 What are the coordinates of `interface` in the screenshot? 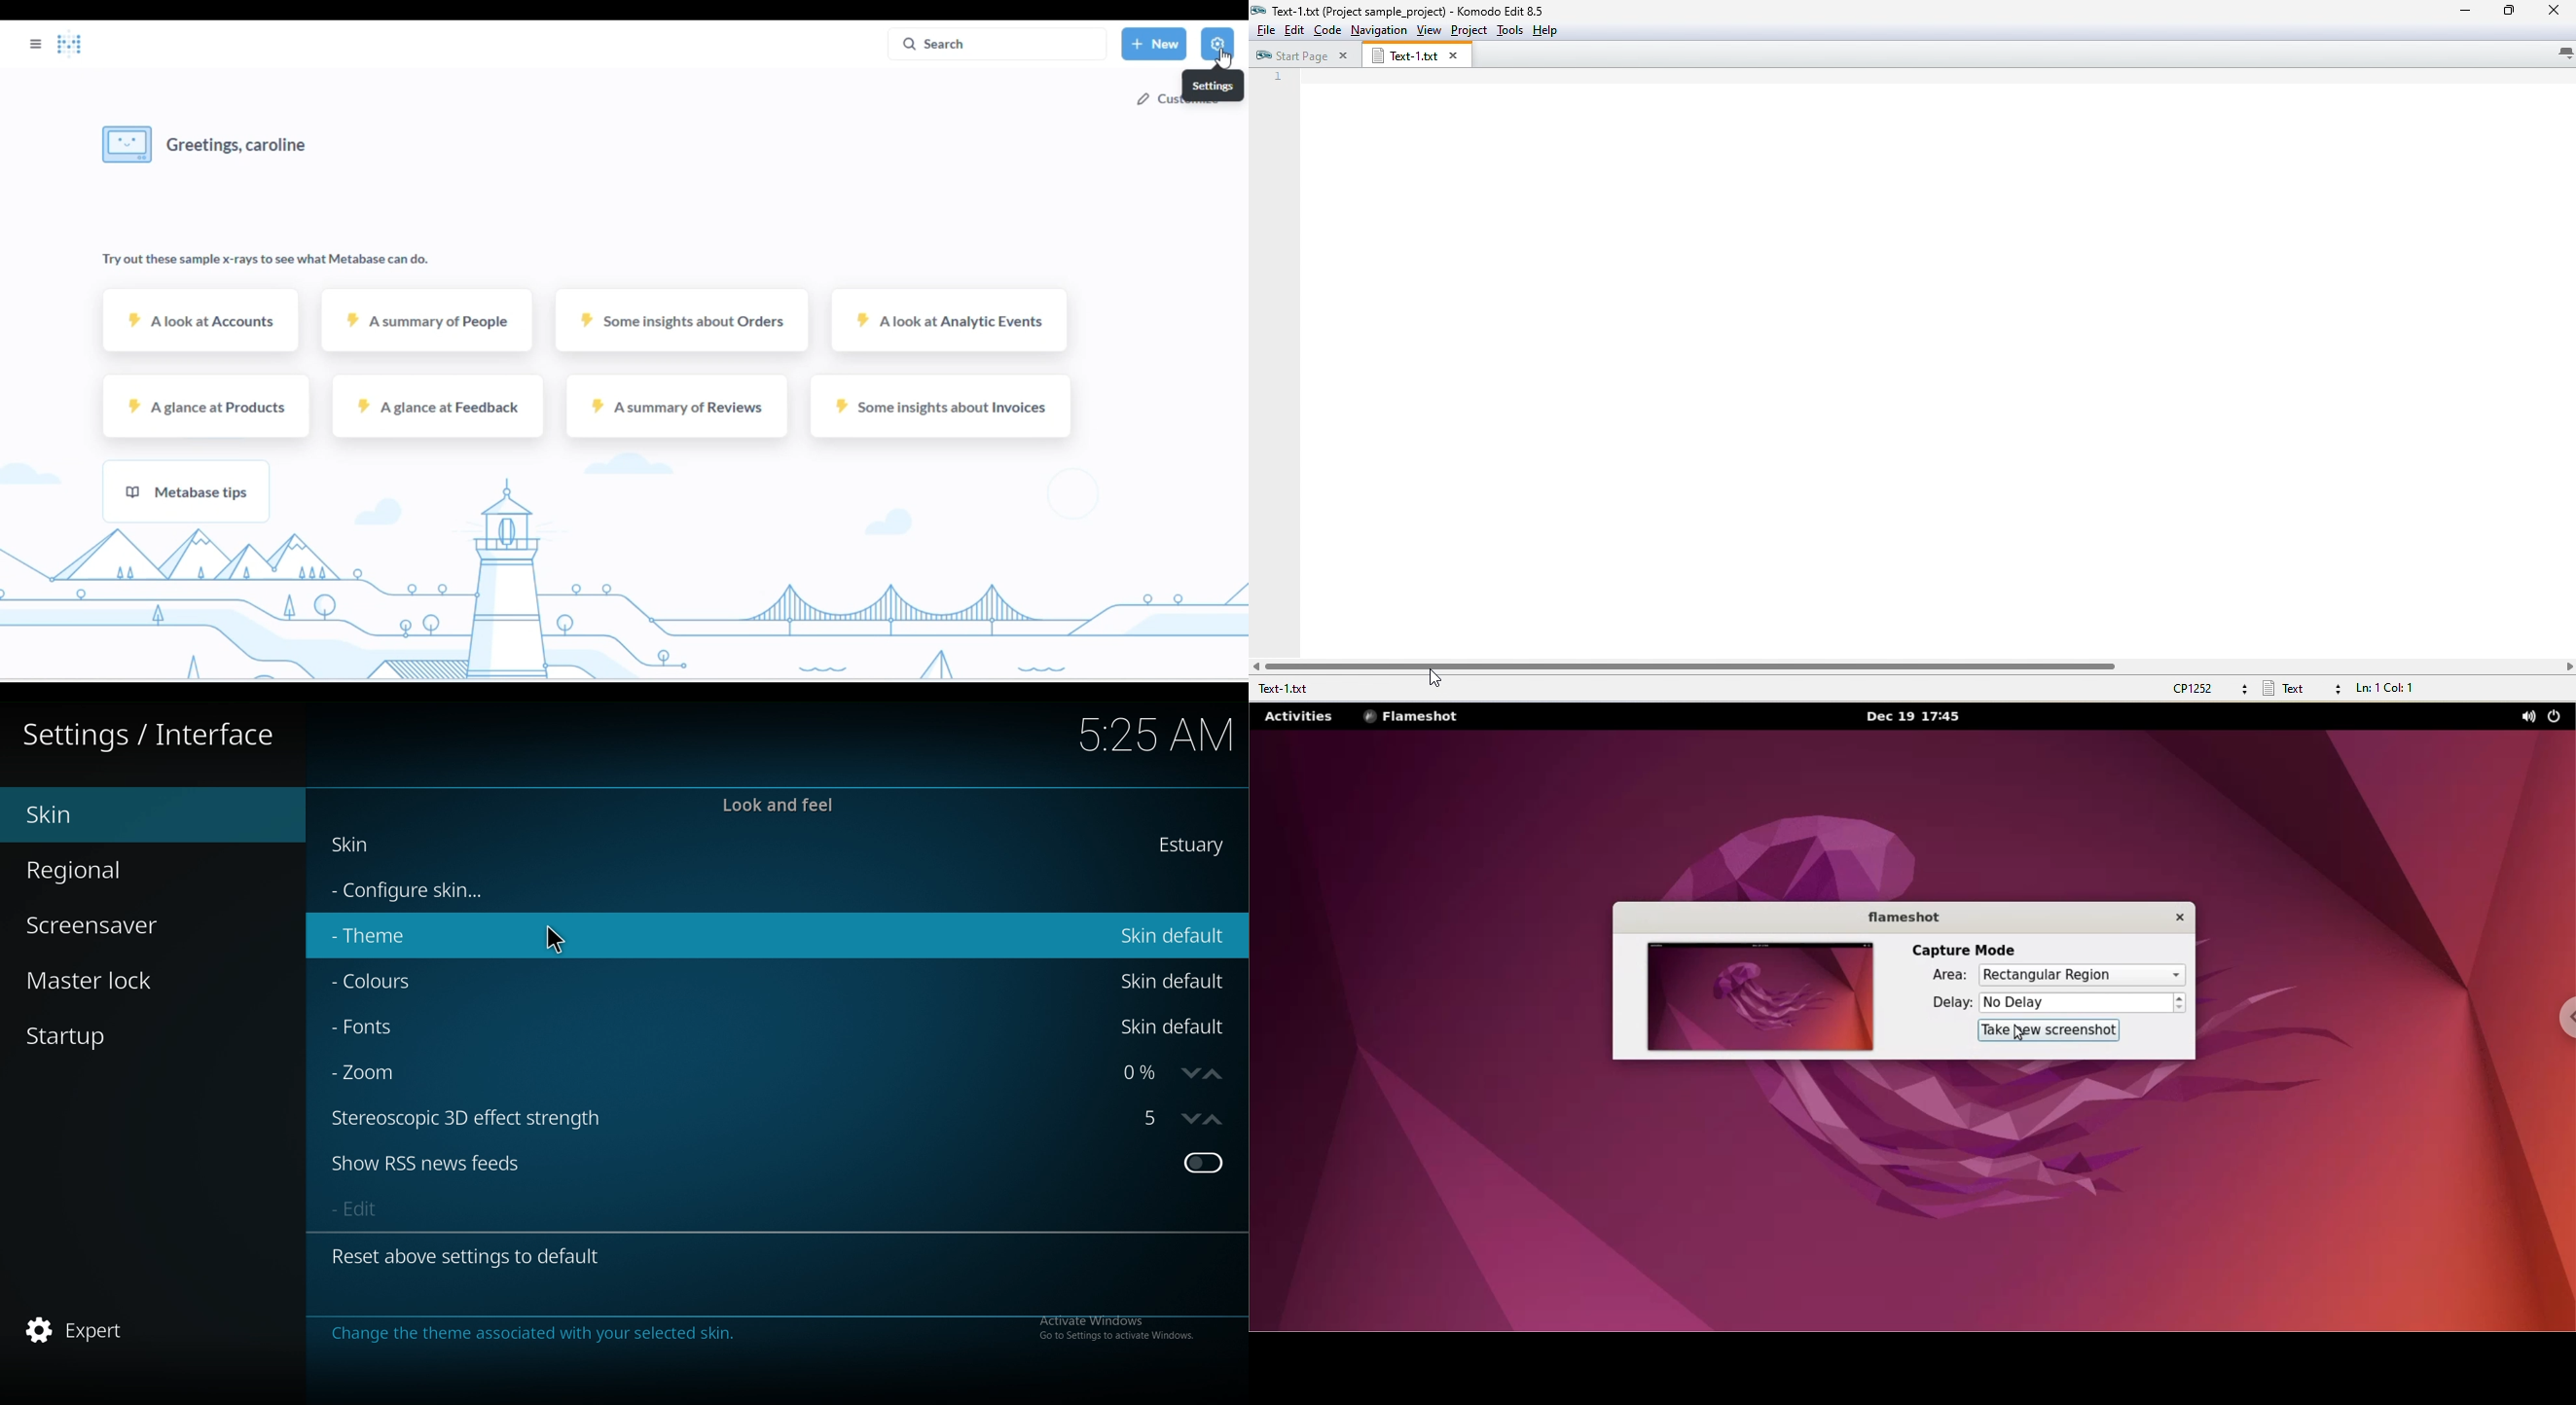 It's located at (152, 731).